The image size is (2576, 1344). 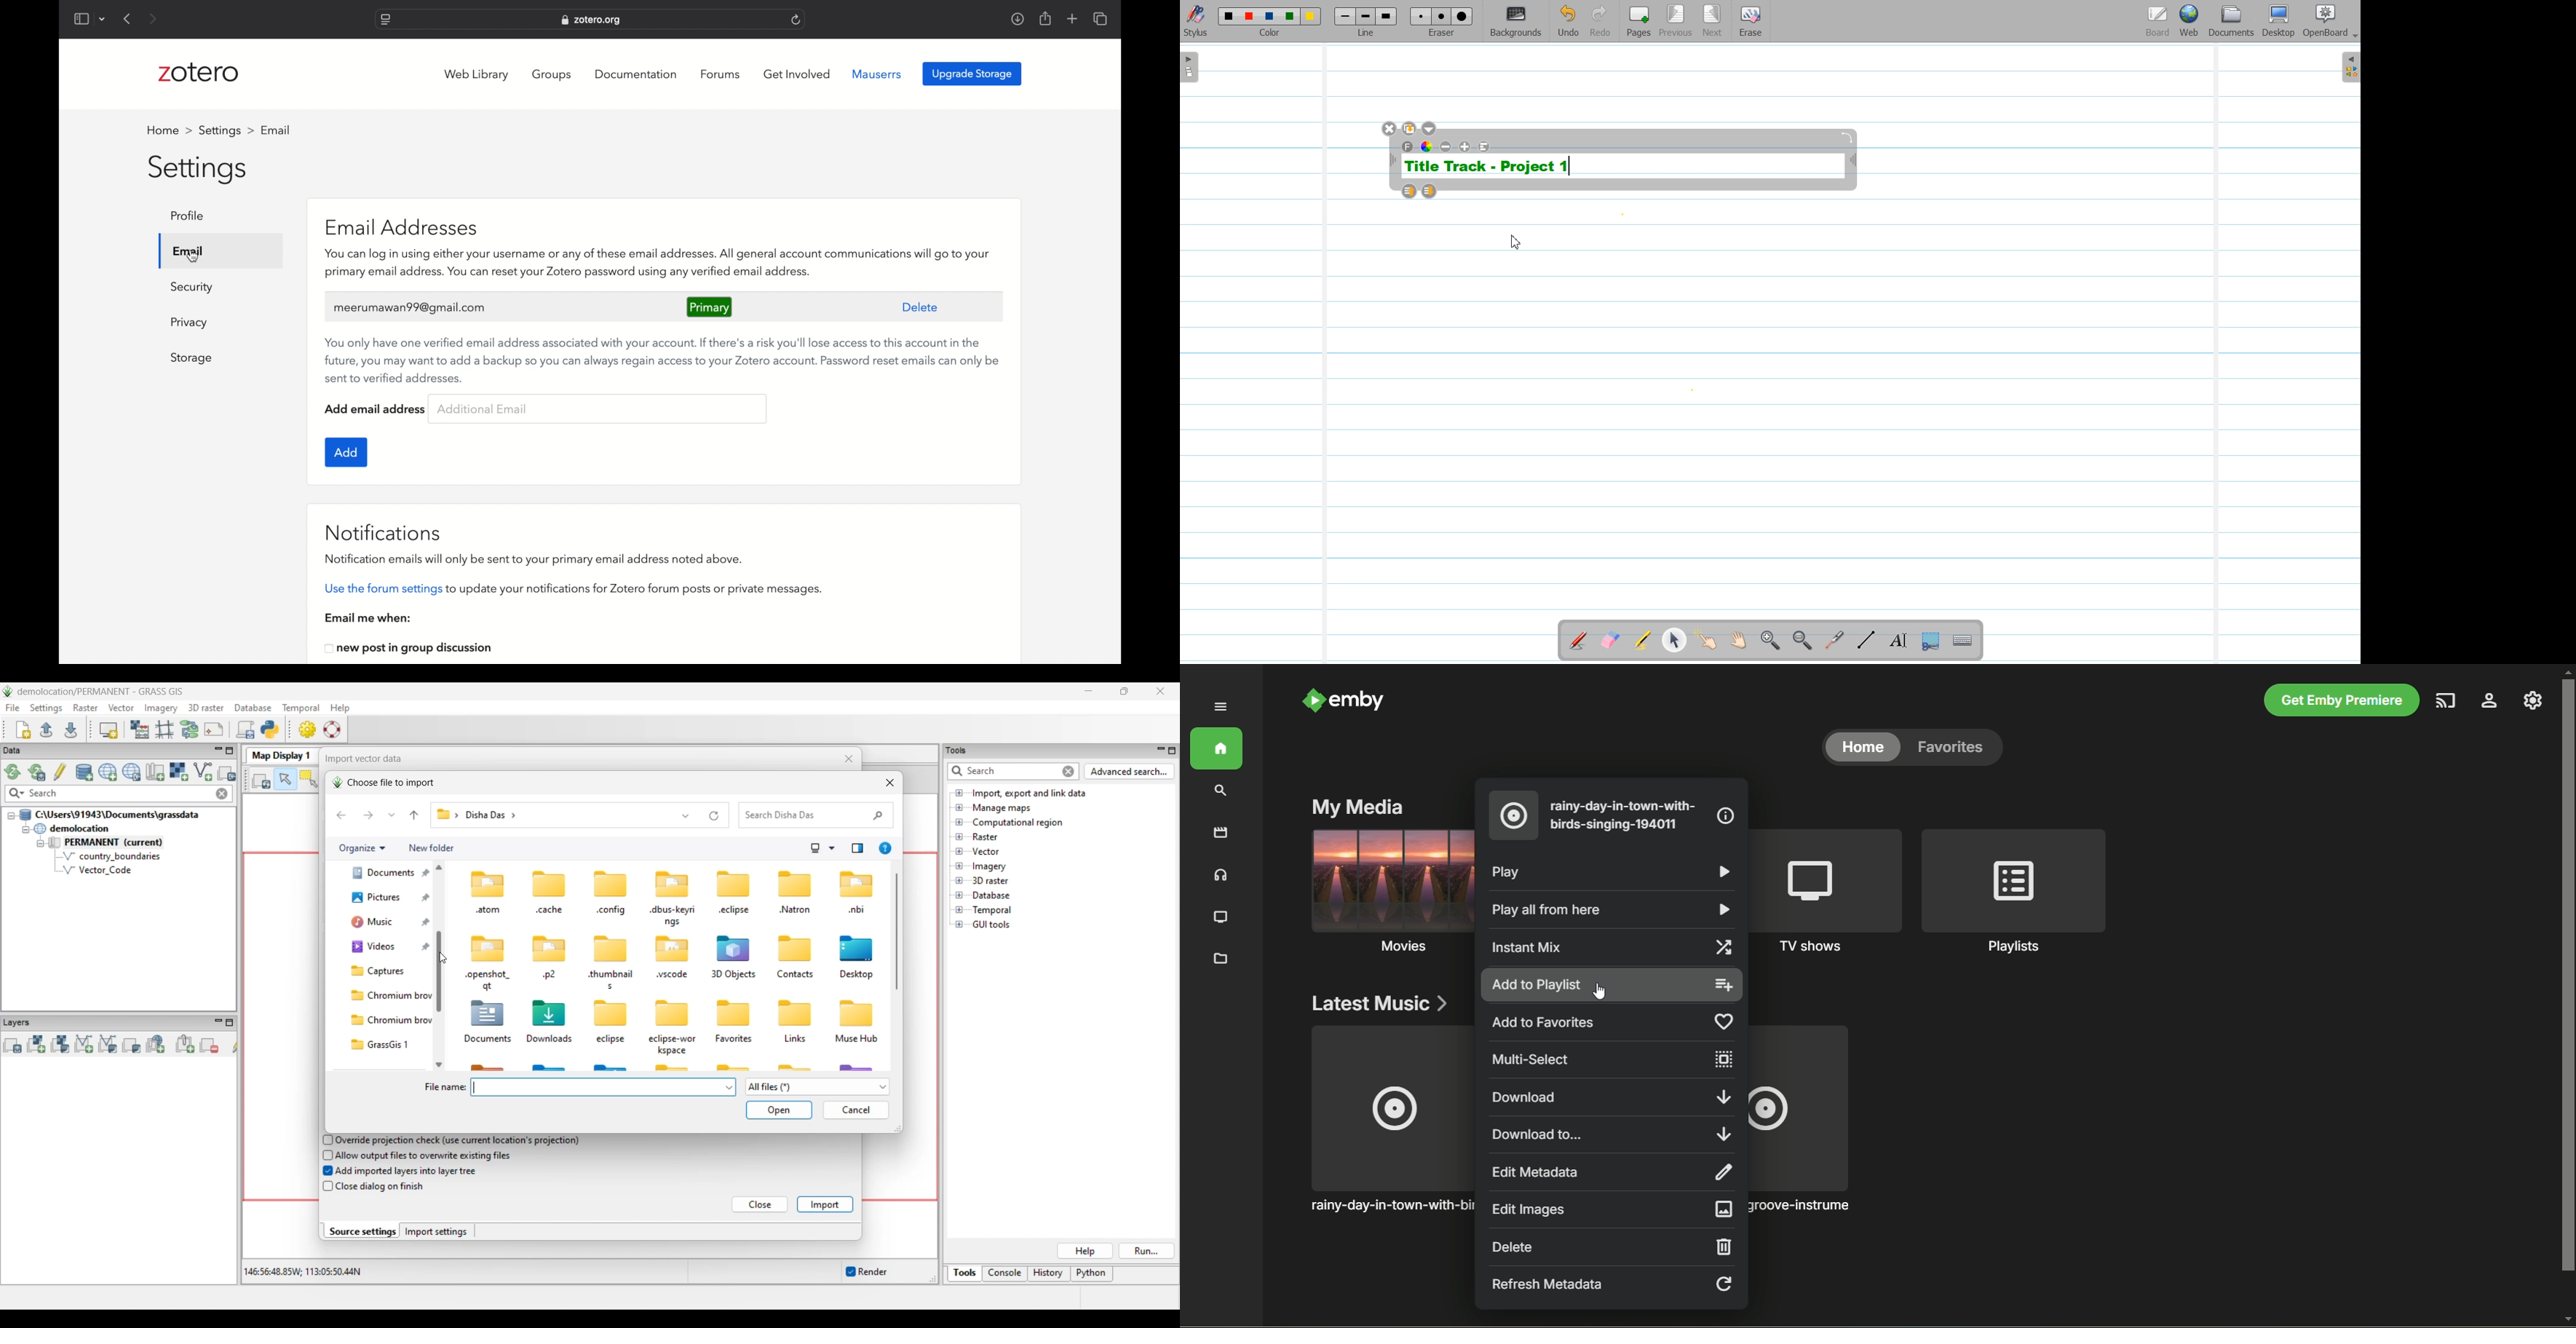 What do you see at coordinates (1017, 20) in the screenshot?
I see `downloads` at bounding box center [1017, 20].